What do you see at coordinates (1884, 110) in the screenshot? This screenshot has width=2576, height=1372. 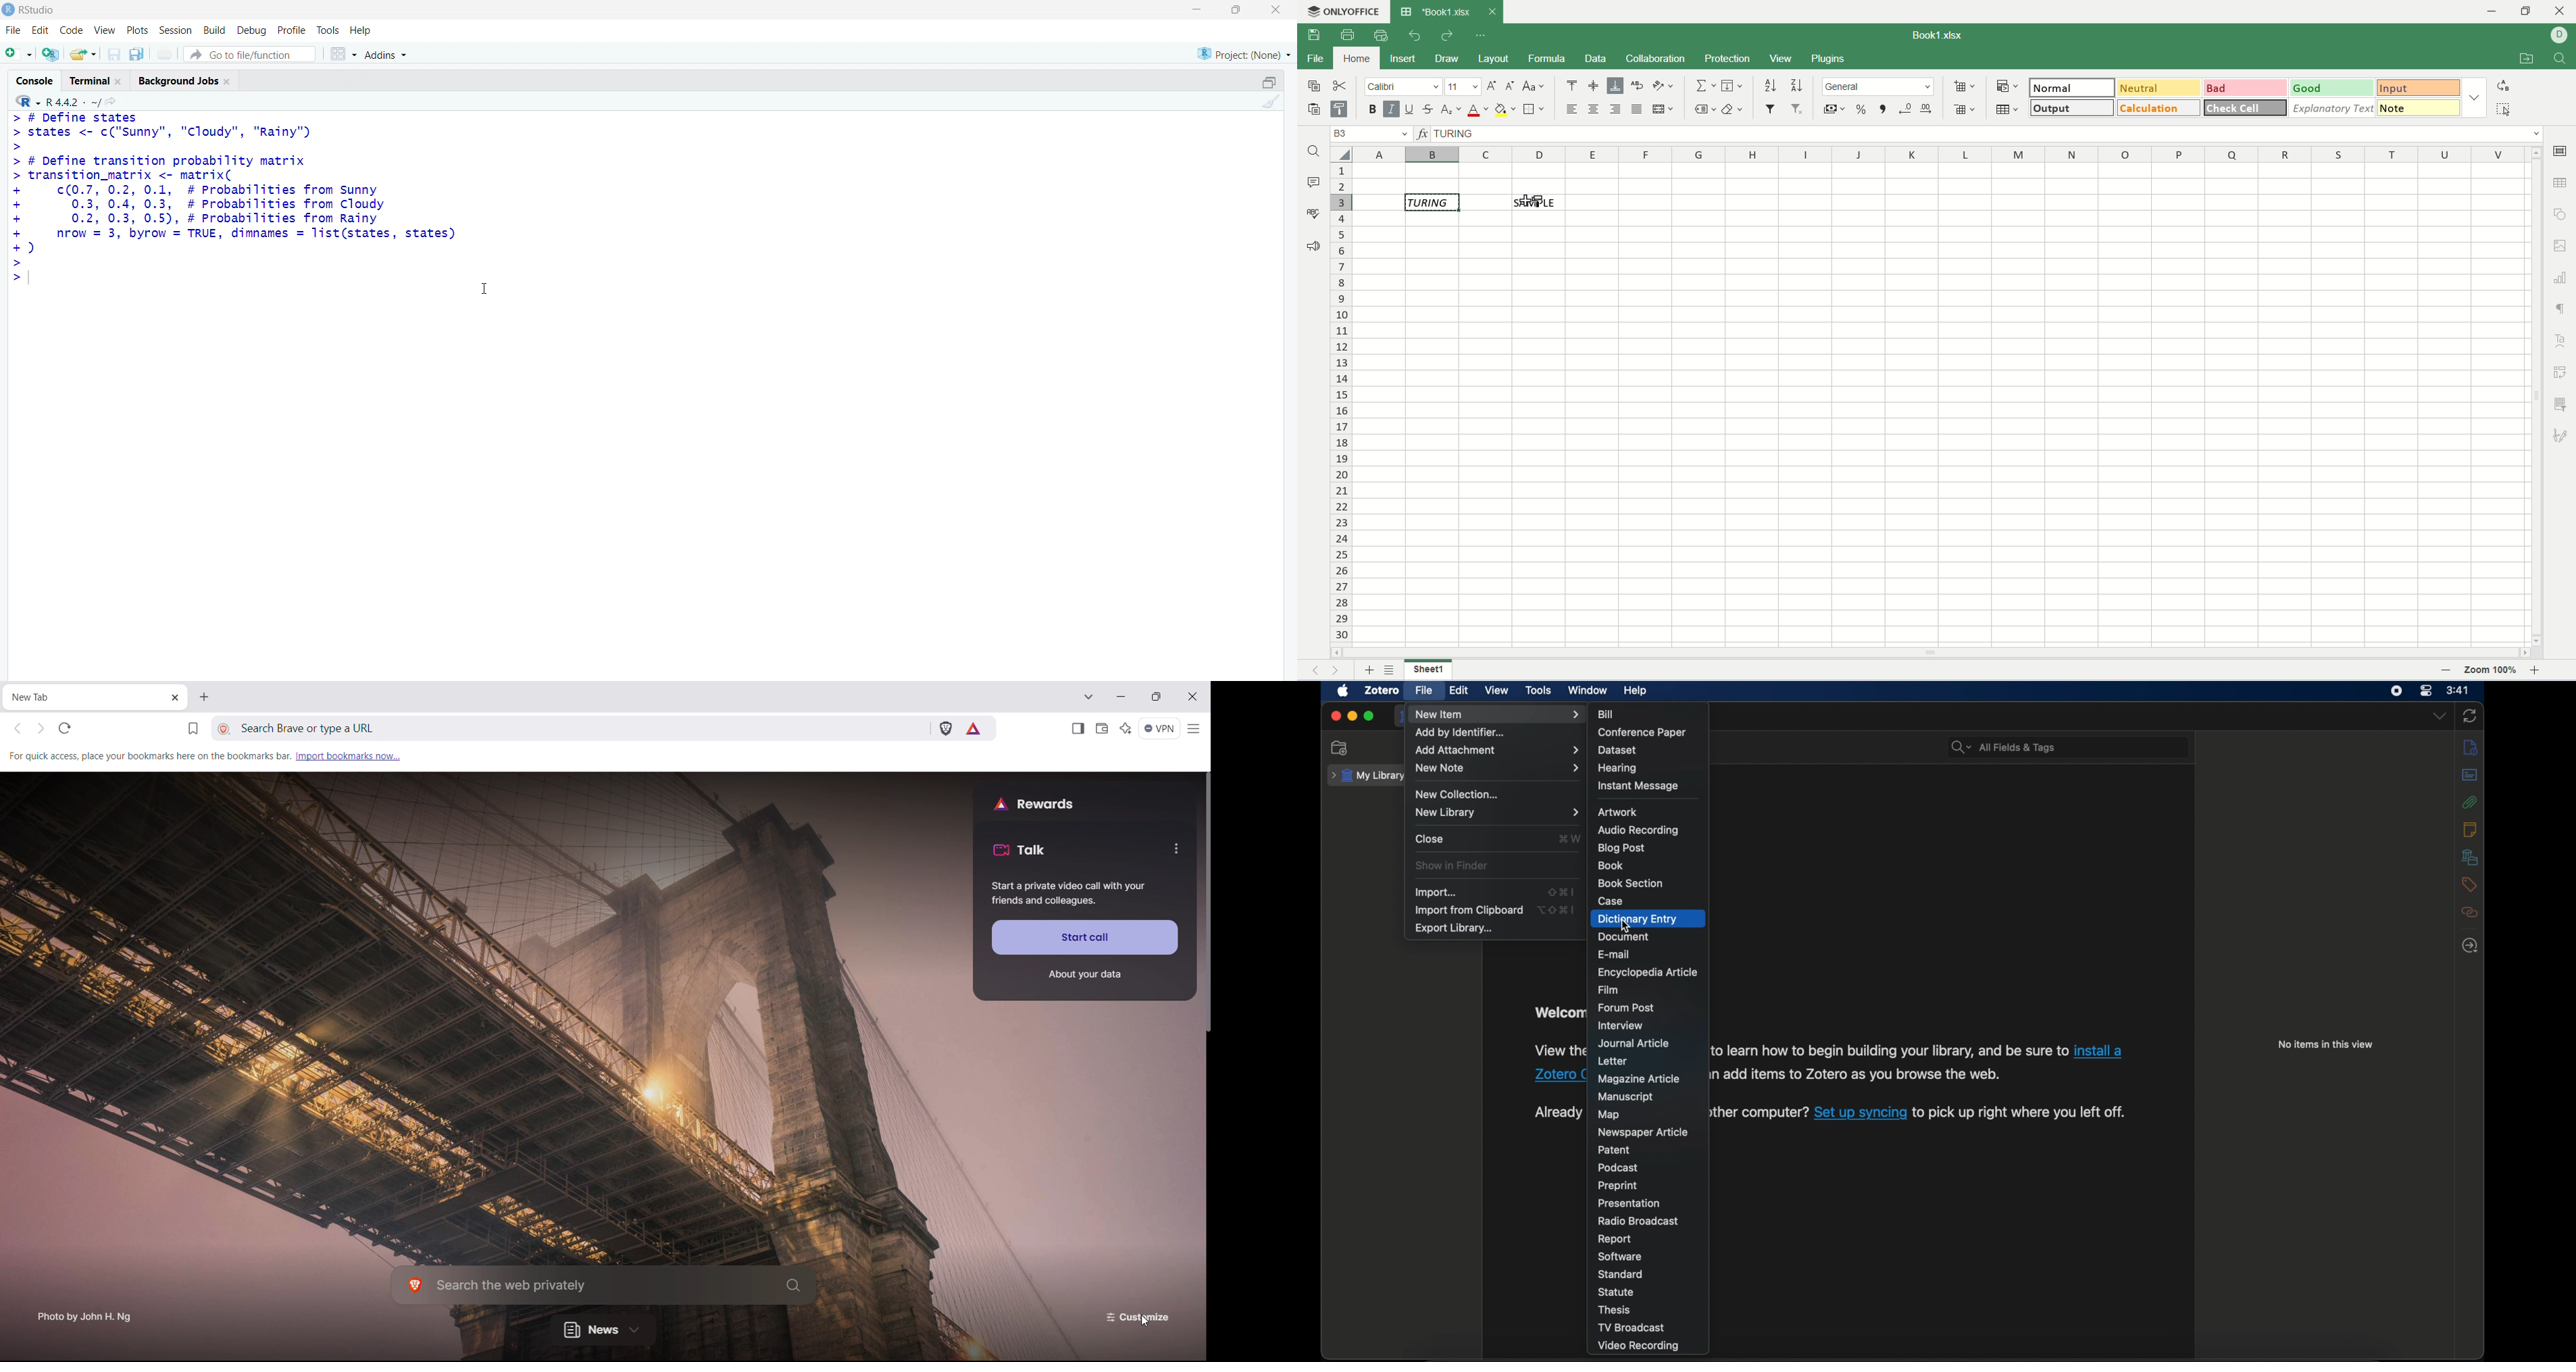 I see `comma style` at bounding box center [1884, 110].